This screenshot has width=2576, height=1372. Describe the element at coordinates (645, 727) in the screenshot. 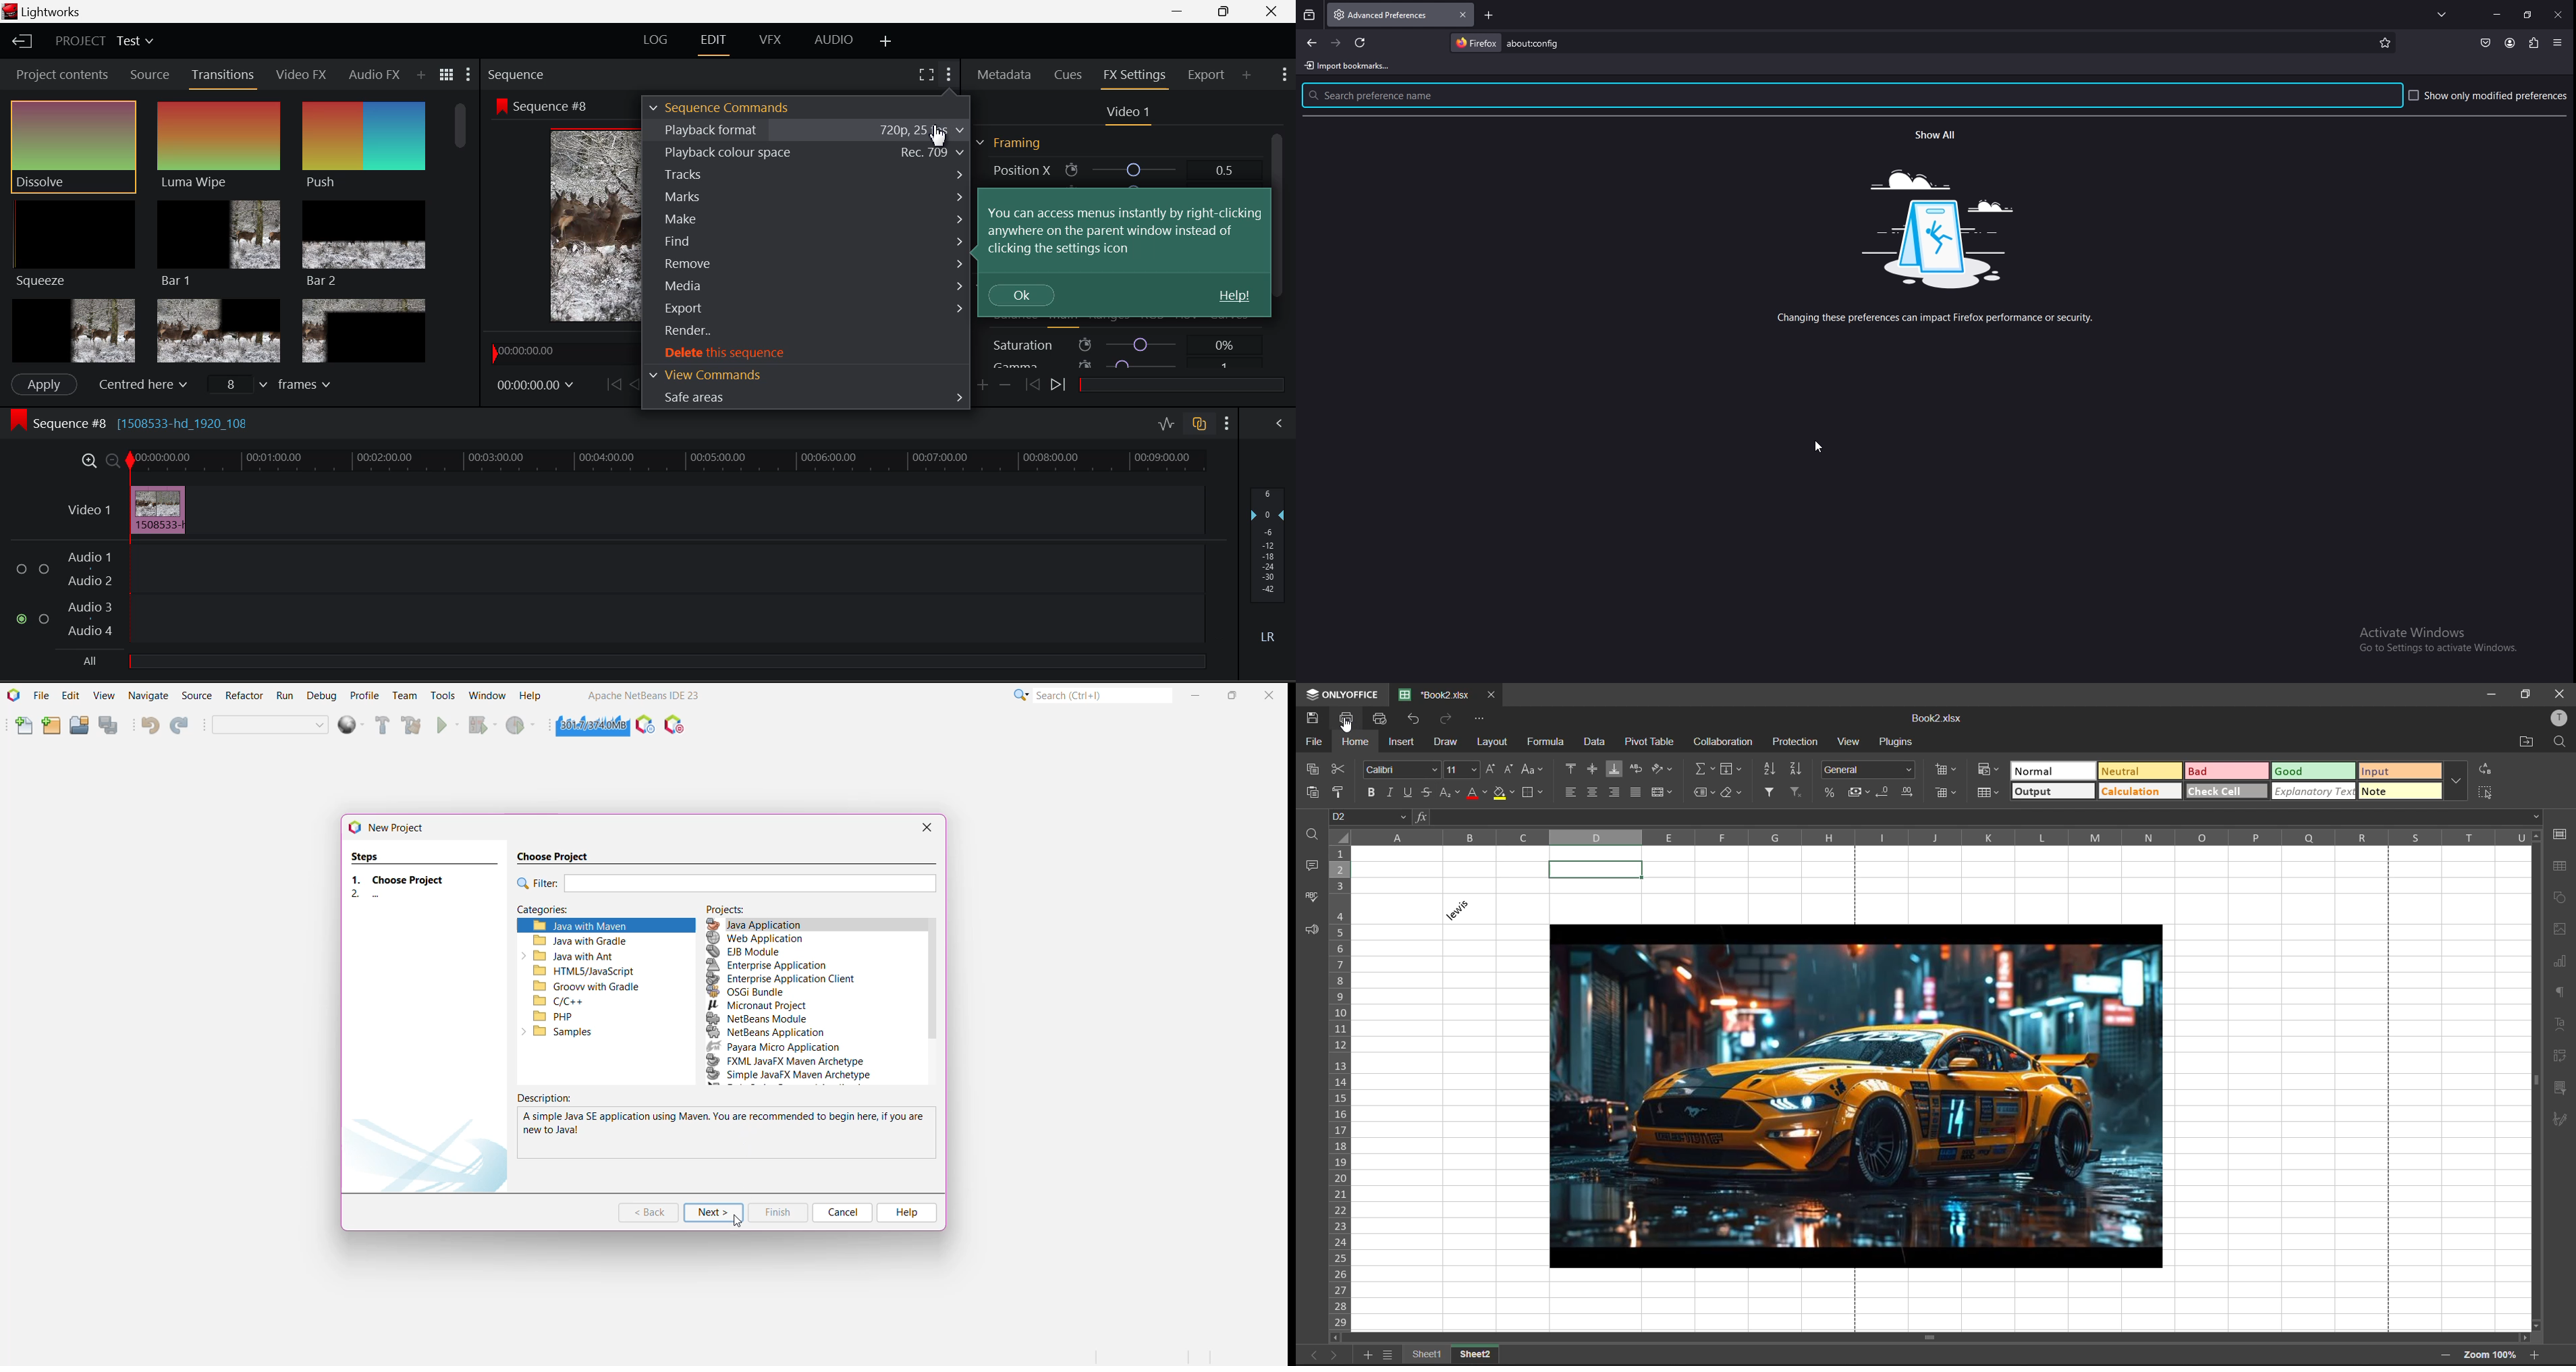

I see `Profile the IDE` at that location.